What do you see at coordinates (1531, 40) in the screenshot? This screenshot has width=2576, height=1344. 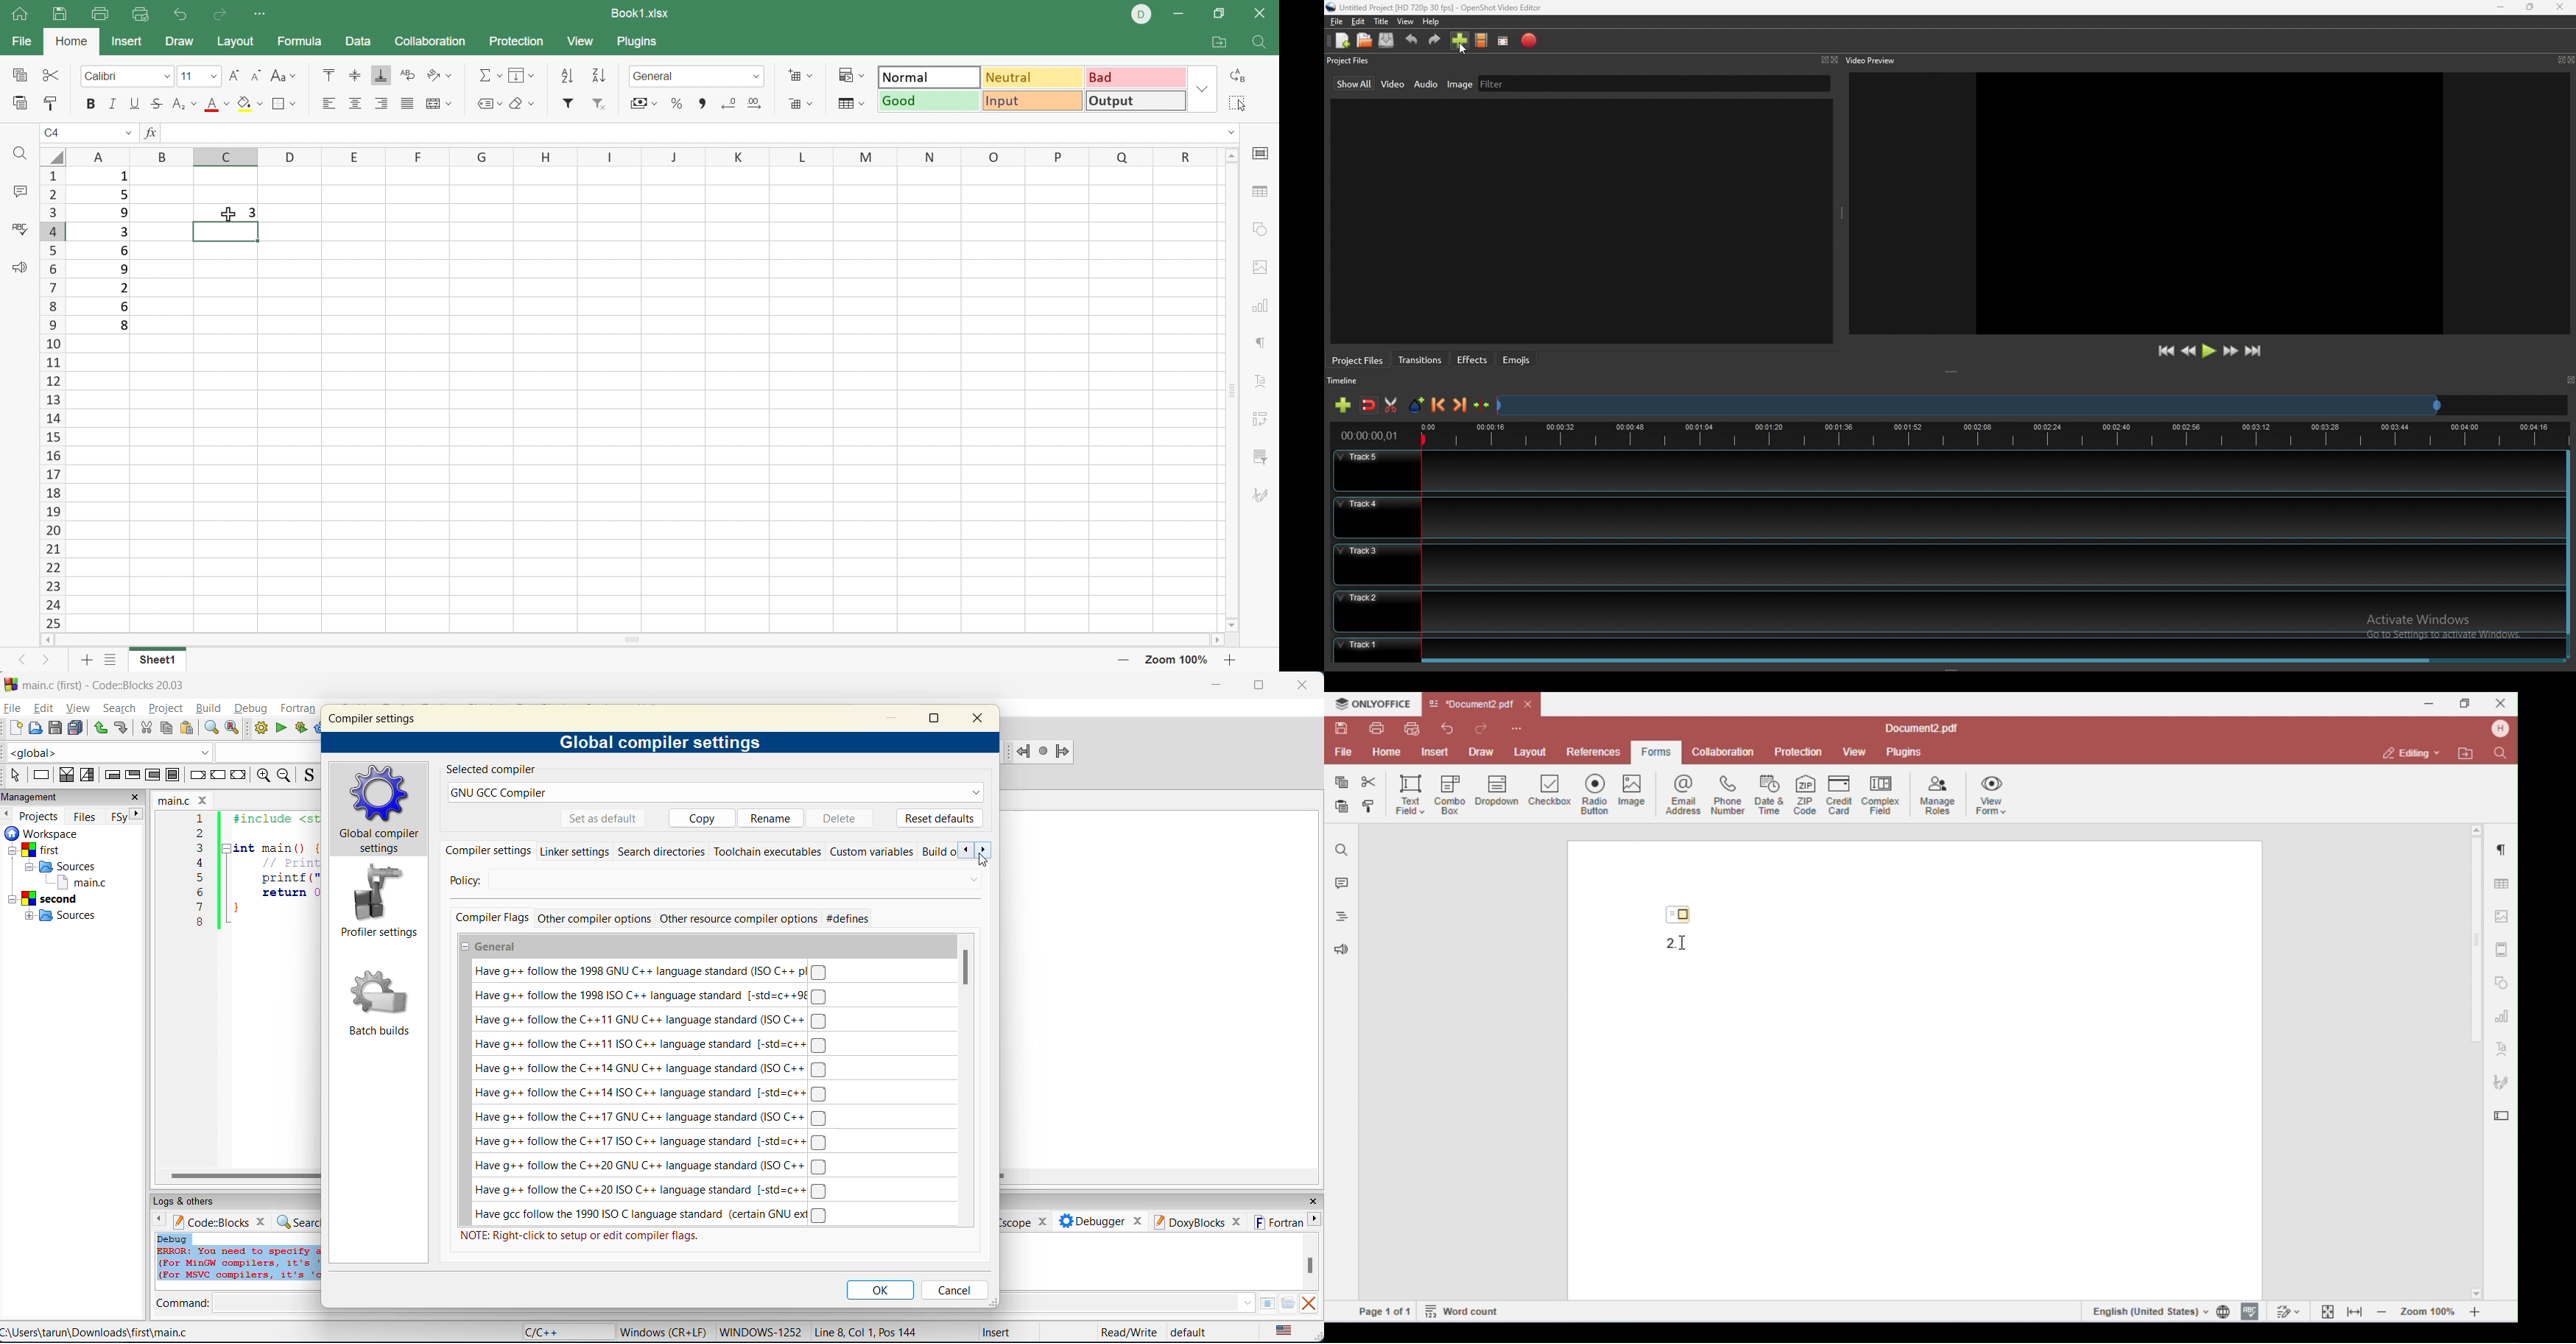 I see `record` at bounding box center [1531, 40].